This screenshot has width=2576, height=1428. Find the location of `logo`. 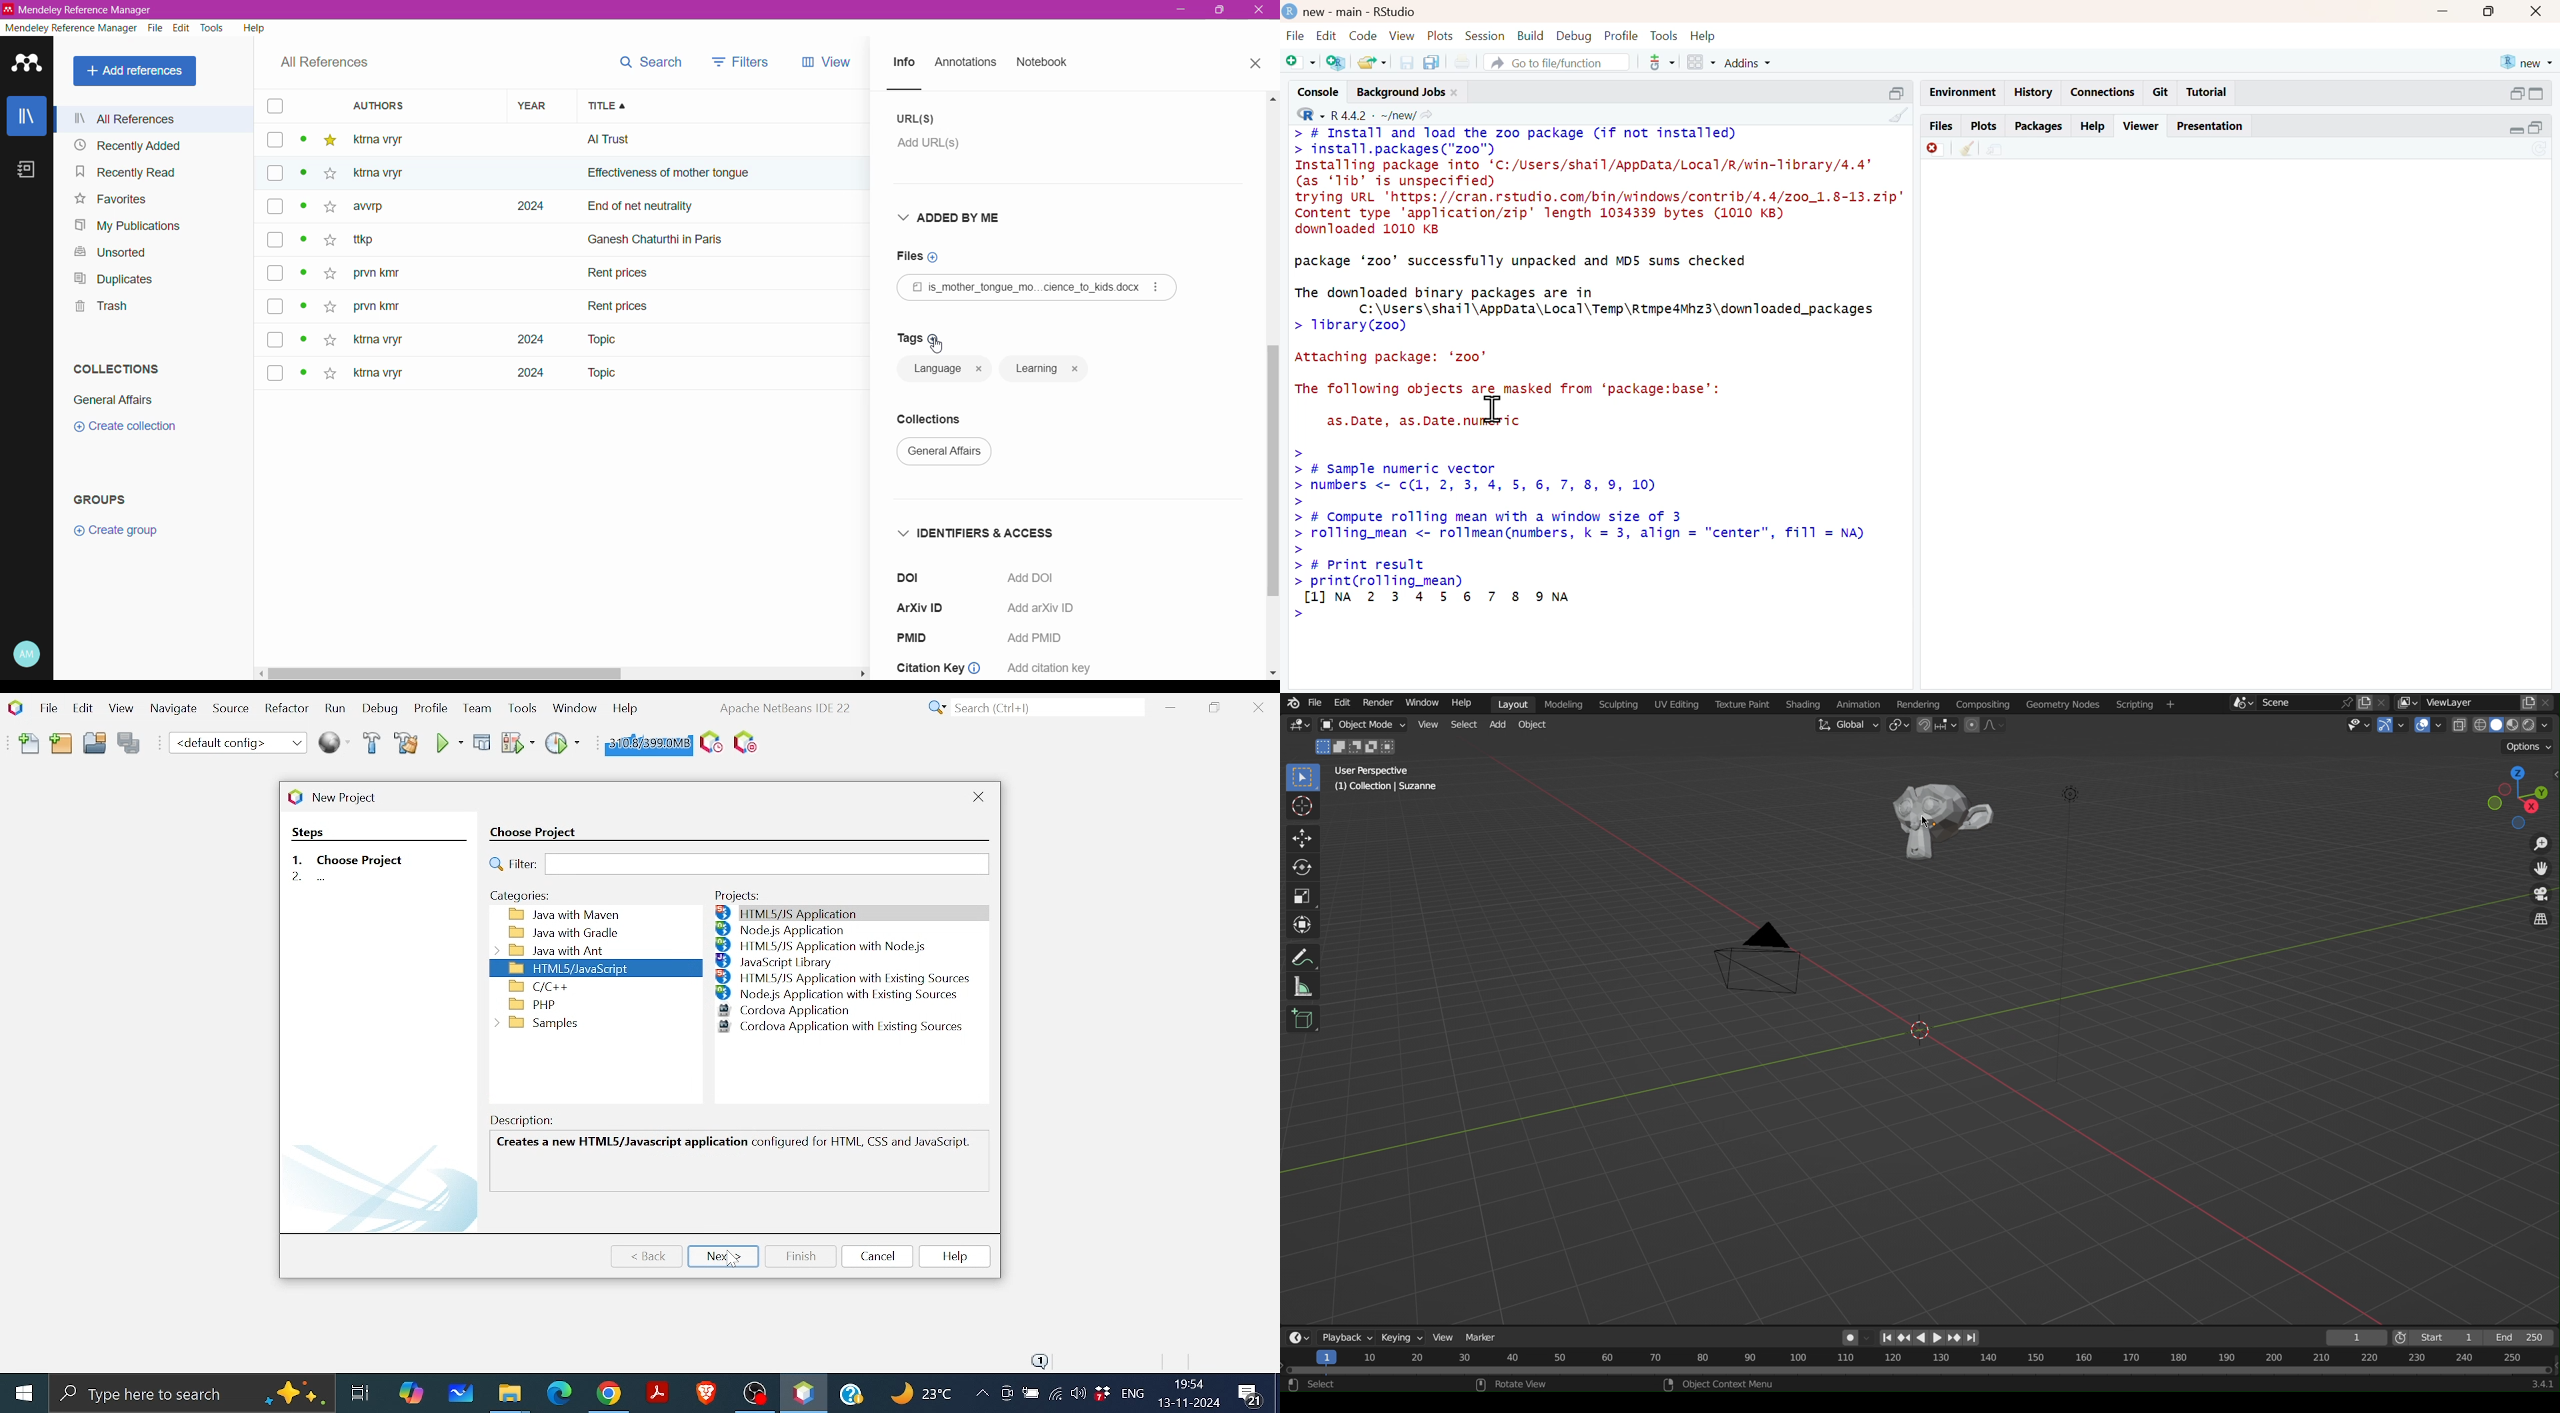

logo is located at coordinates (1294, 704).